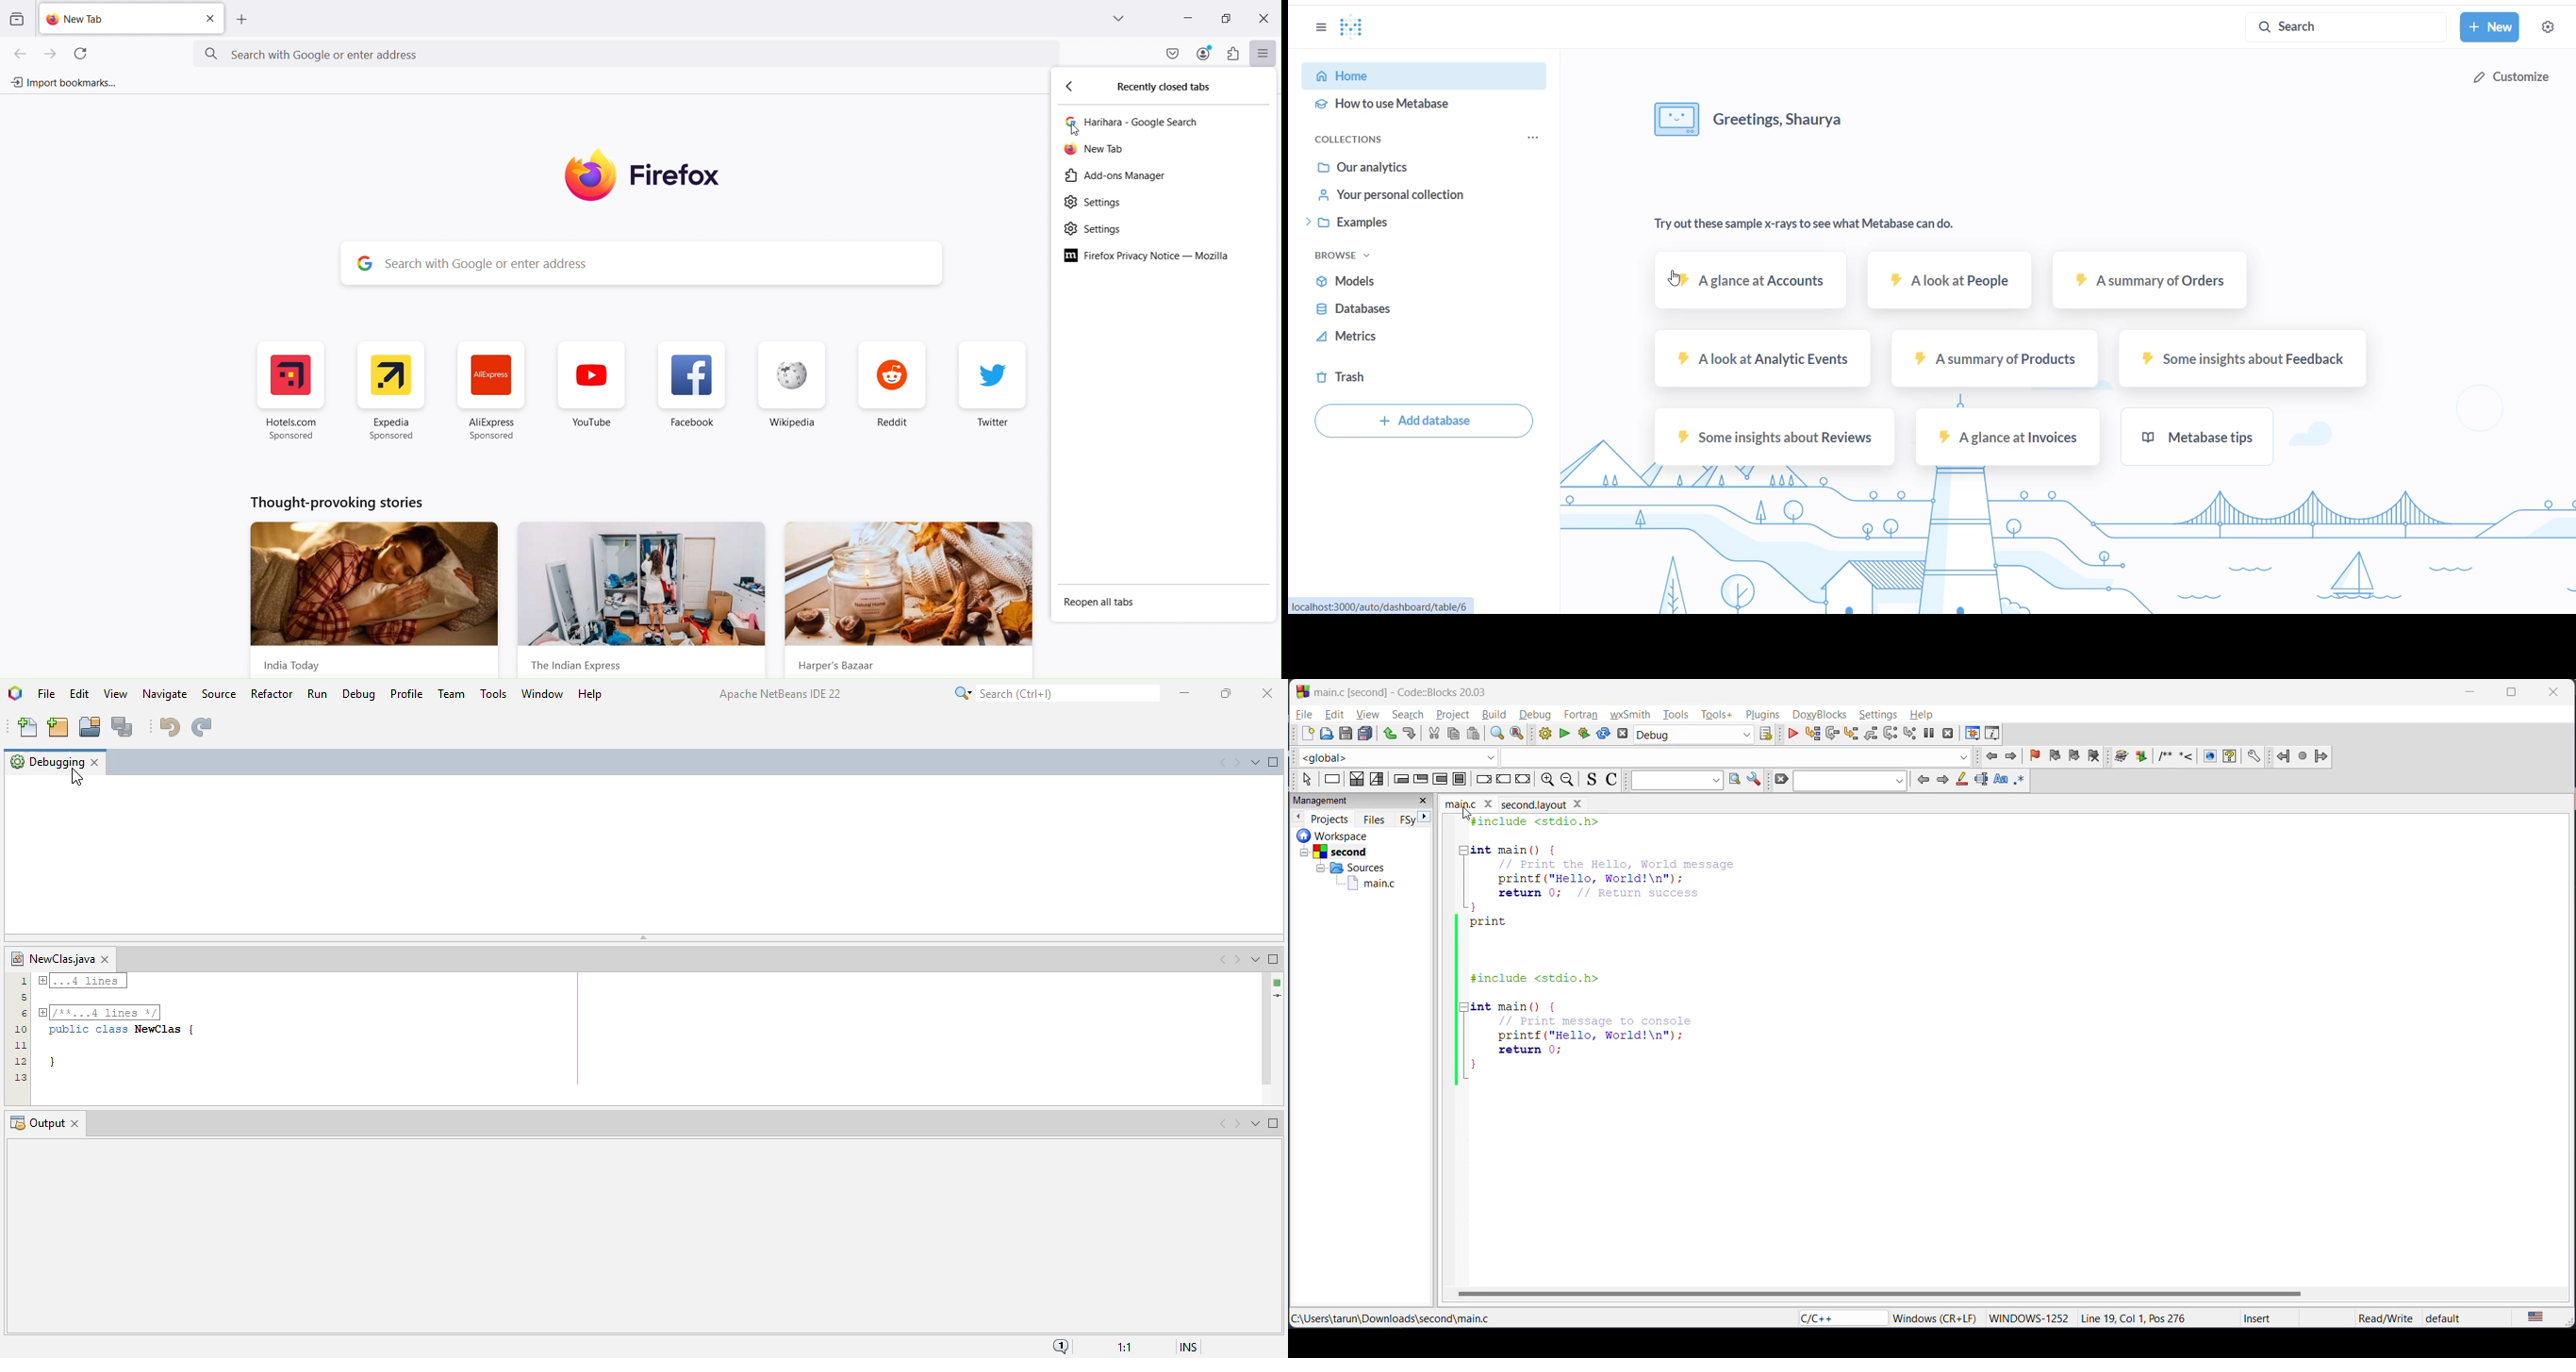  What do you see at coordinates (1588, 780) in the screenshot?
I see `toggle source` at bounding box center [1588, 780].